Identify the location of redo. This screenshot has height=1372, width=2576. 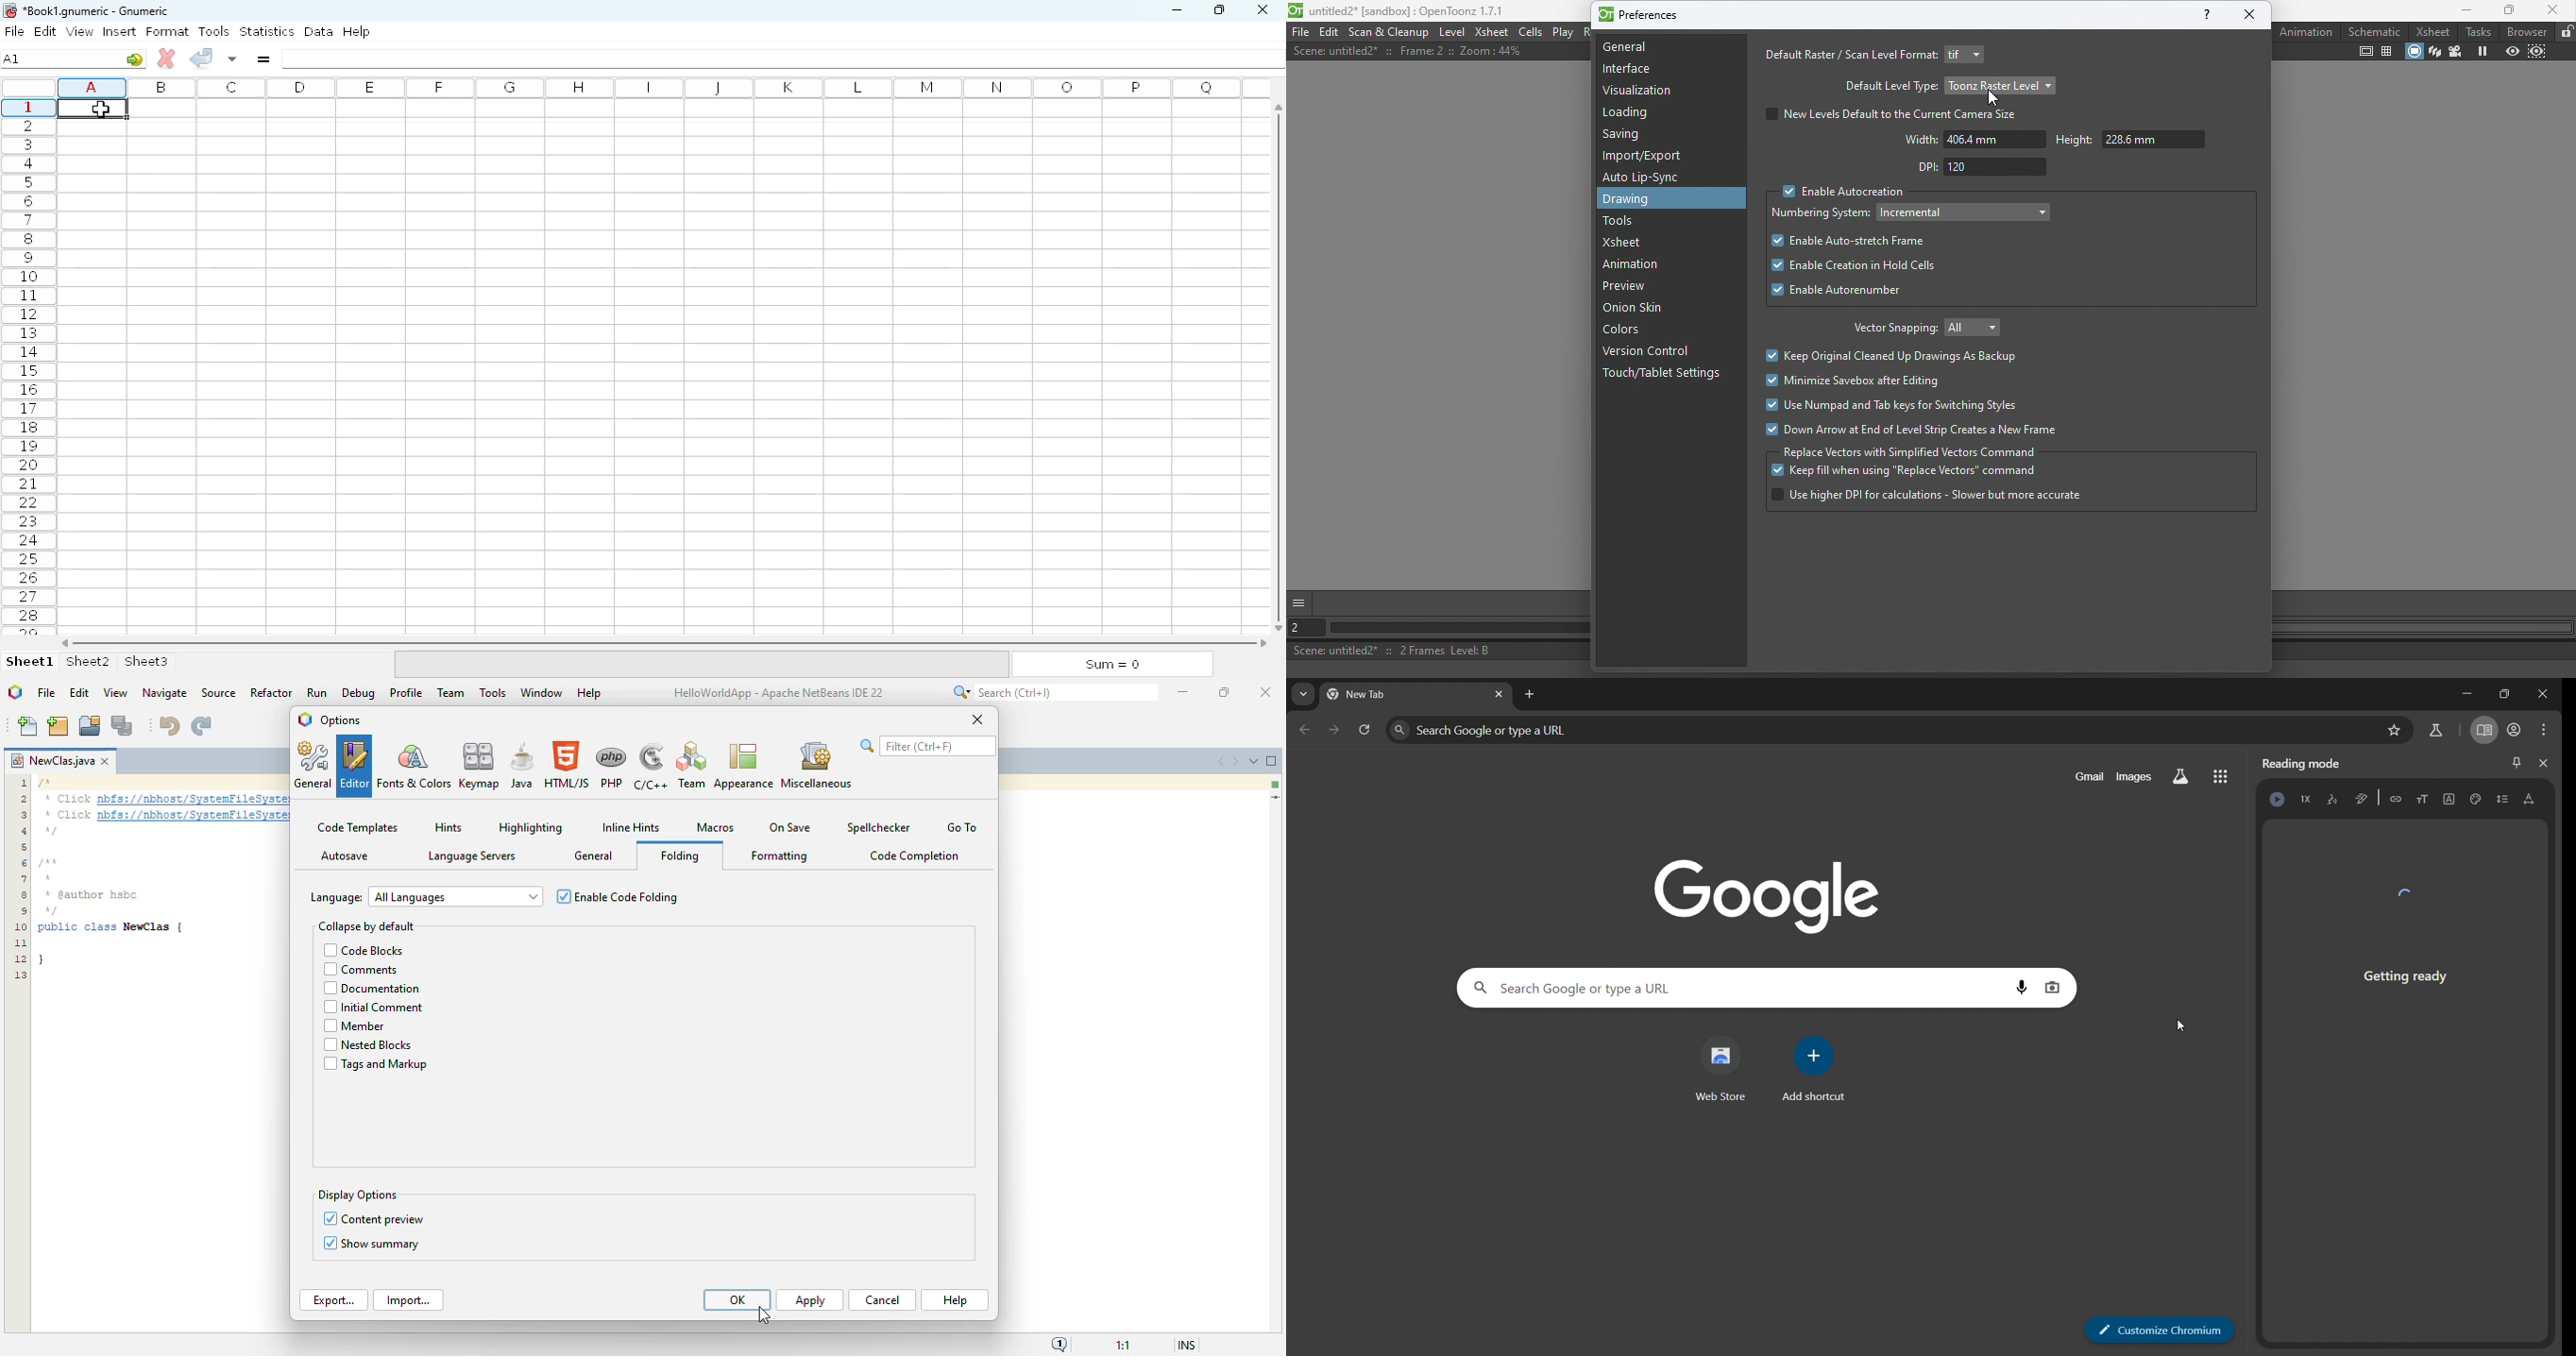
(202, 726).